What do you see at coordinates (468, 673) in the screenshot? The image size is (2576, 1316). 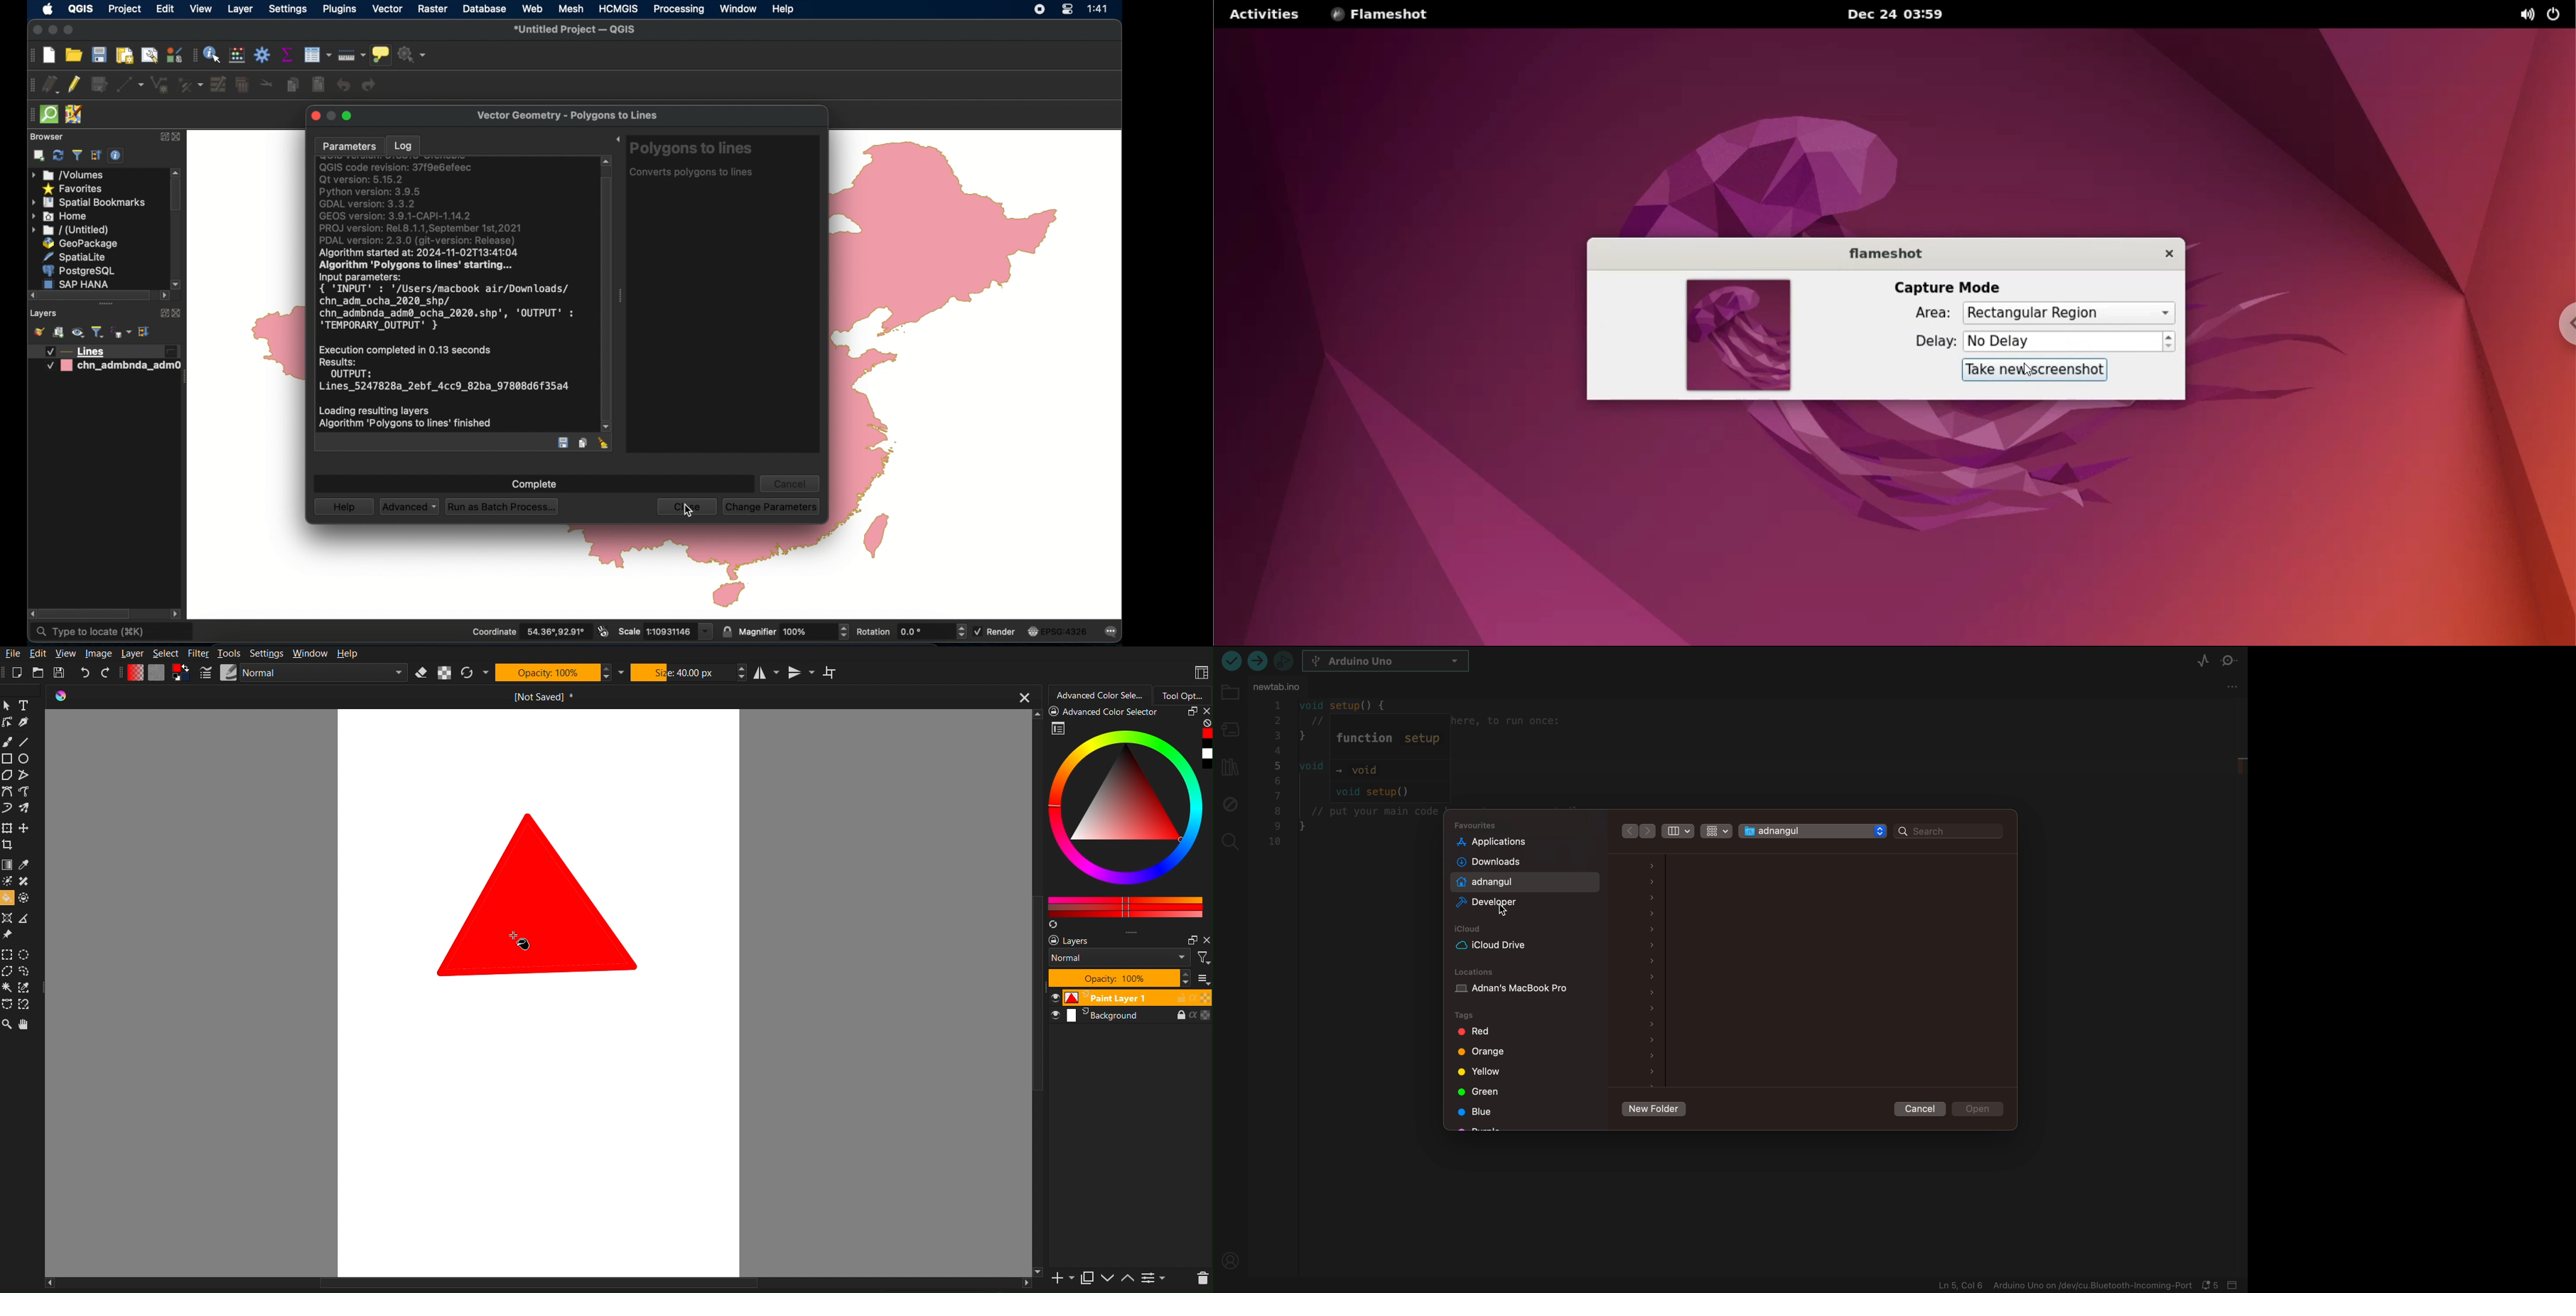 I see `Refresh` at bounding box center [468, 673].